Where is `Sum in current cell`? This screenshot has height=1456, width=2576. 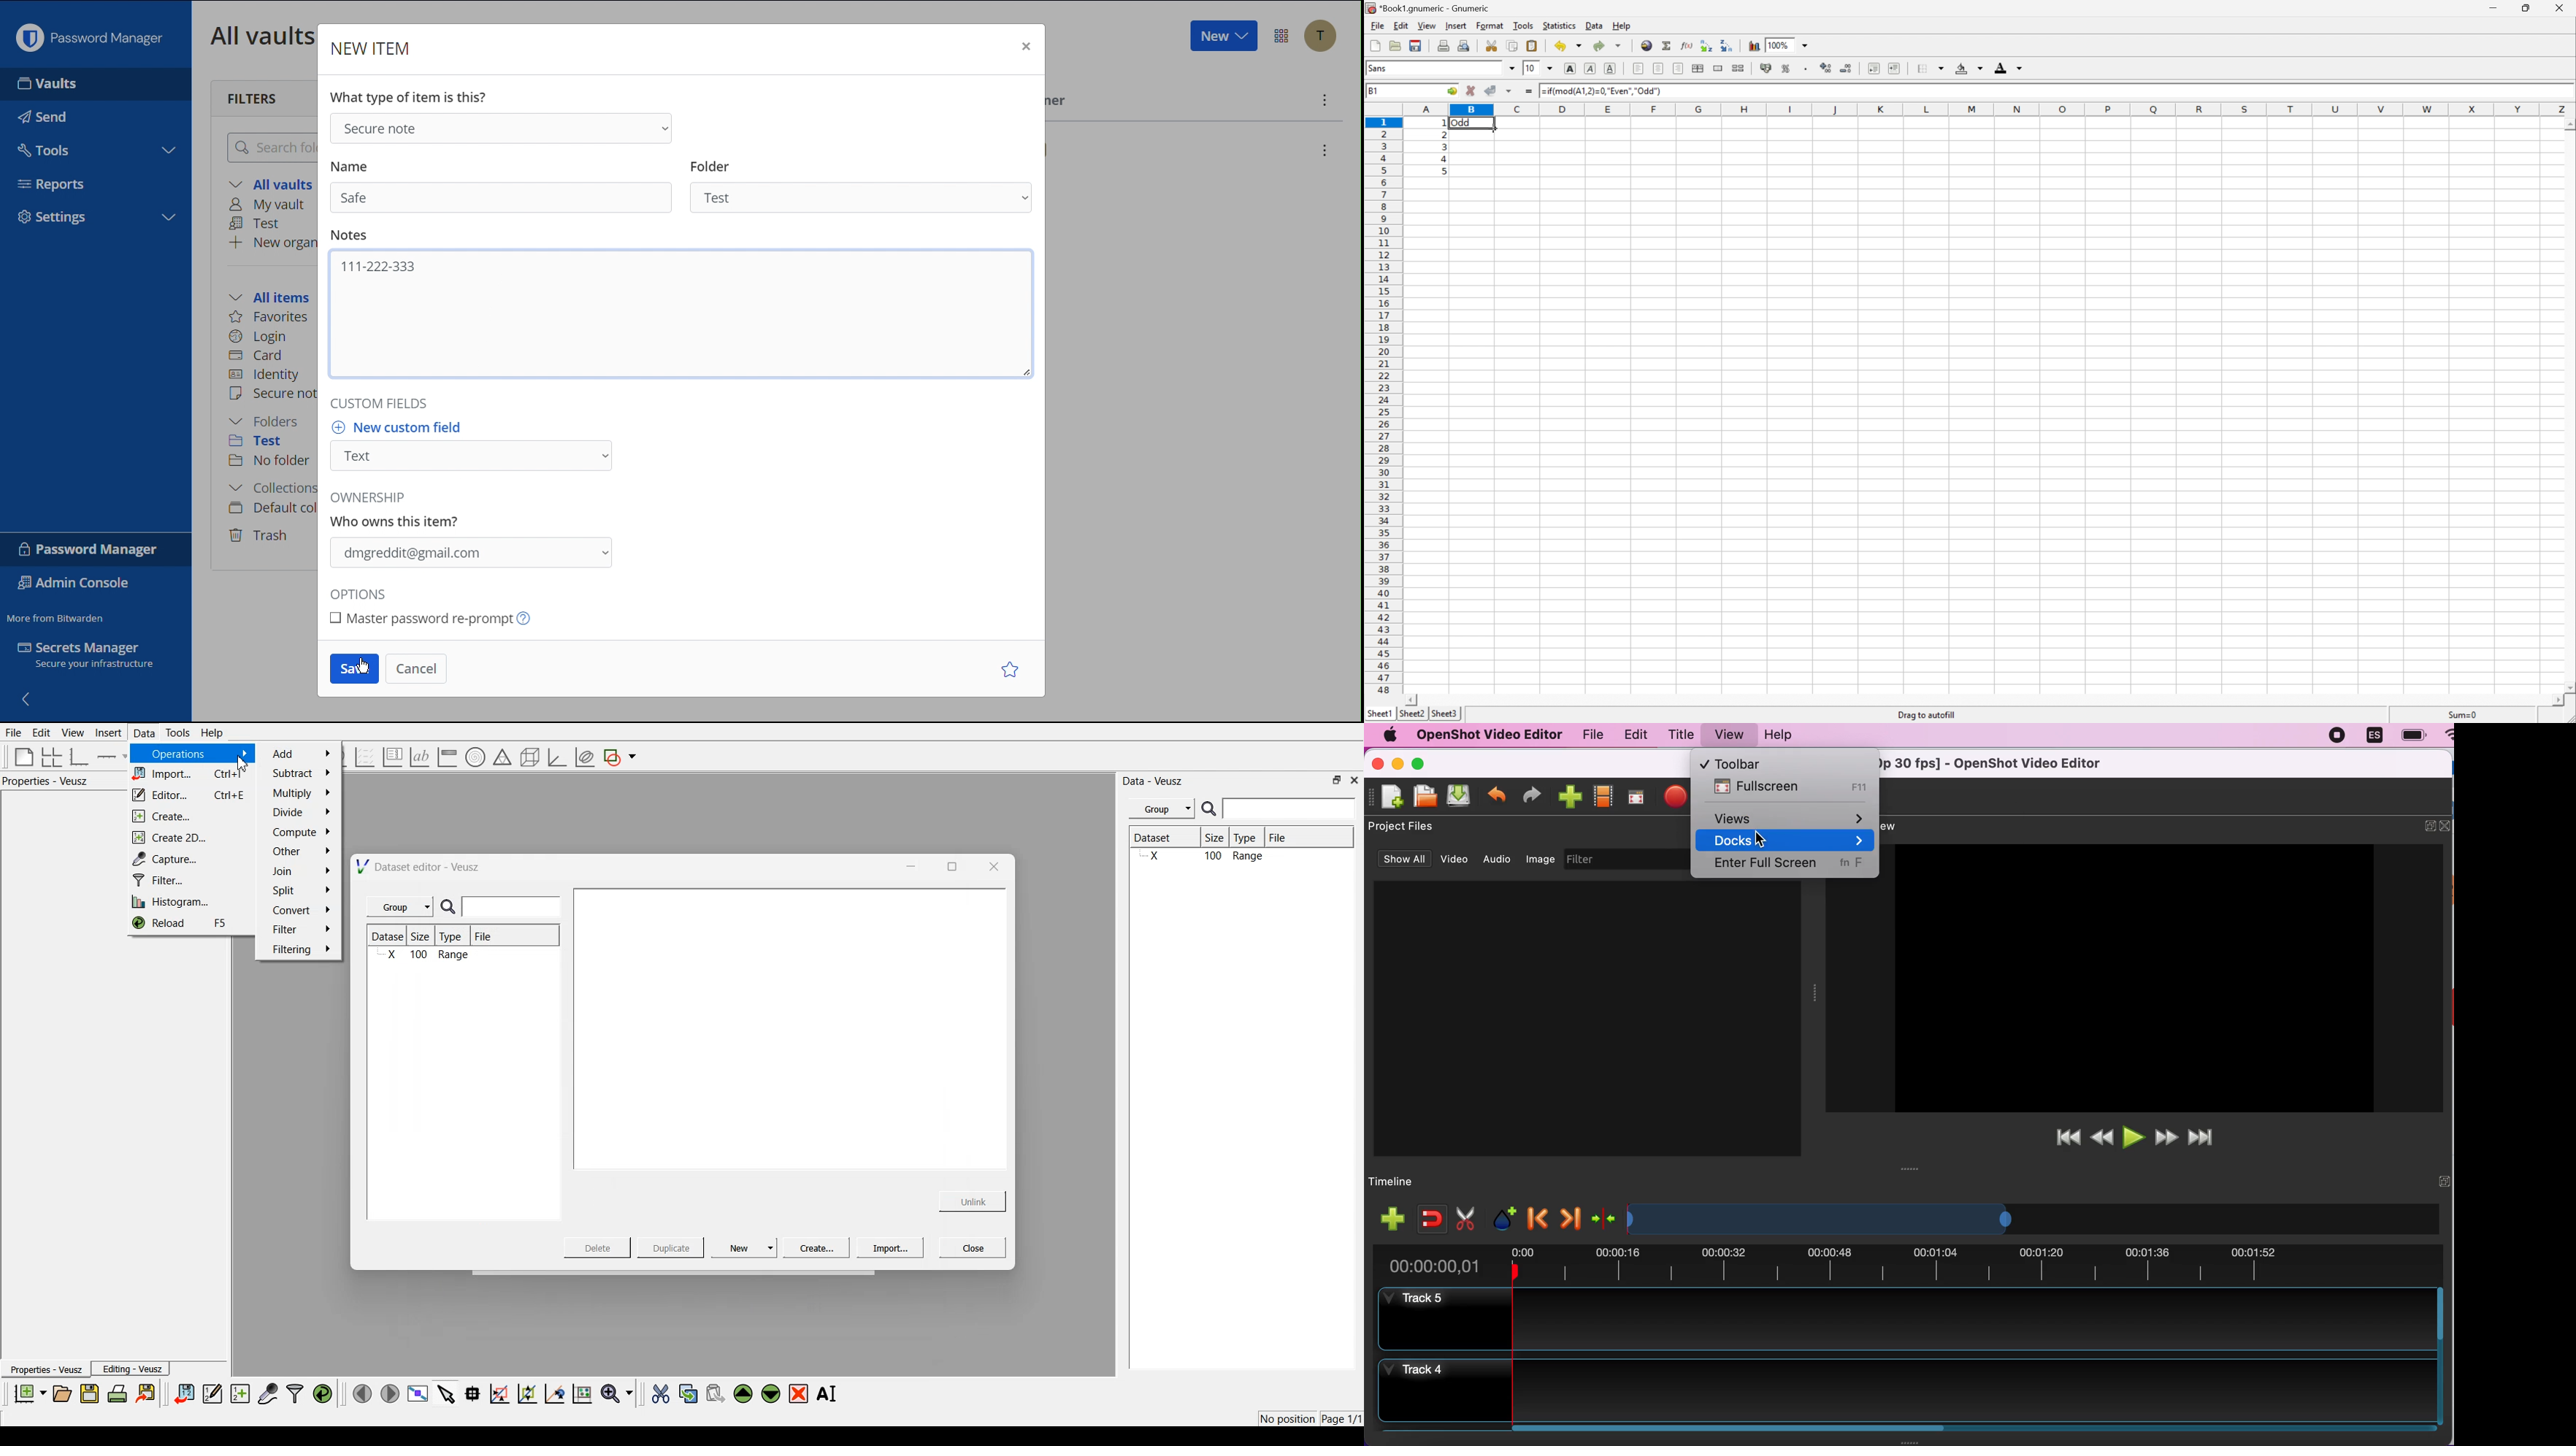 Sum in current cell is located at coordinates (1668, 47).